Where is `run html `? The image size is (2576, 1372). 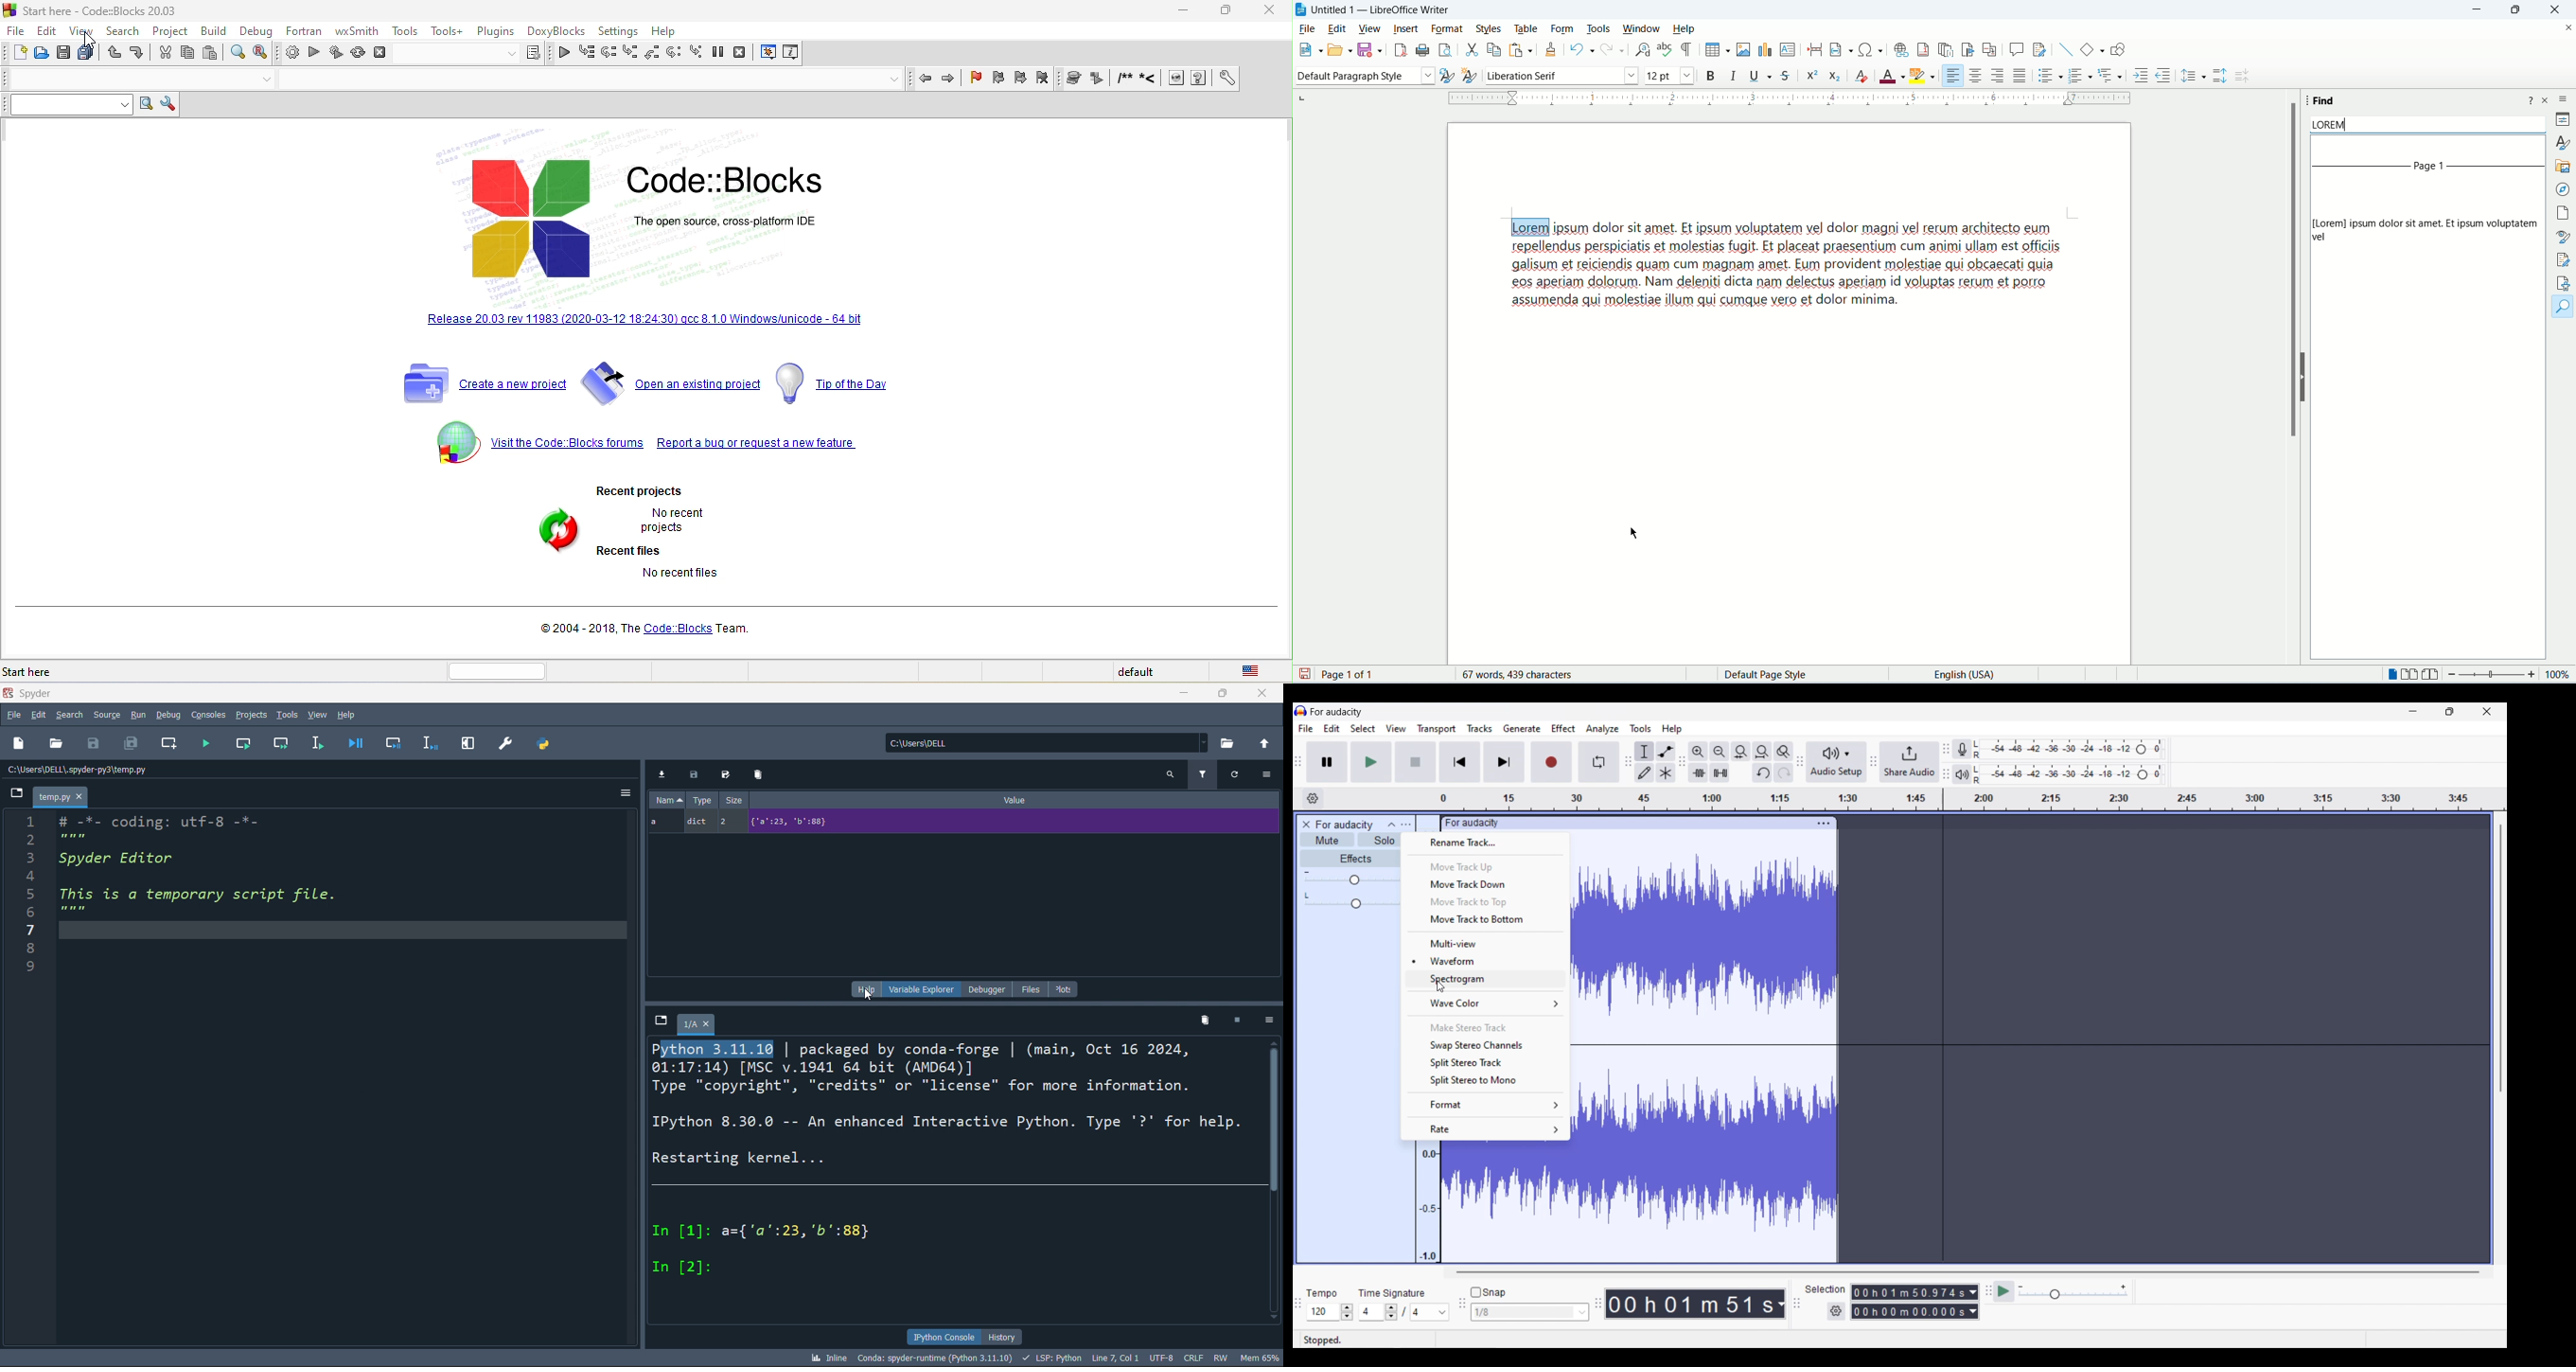
run html  is located at coordinates (1177, 80).